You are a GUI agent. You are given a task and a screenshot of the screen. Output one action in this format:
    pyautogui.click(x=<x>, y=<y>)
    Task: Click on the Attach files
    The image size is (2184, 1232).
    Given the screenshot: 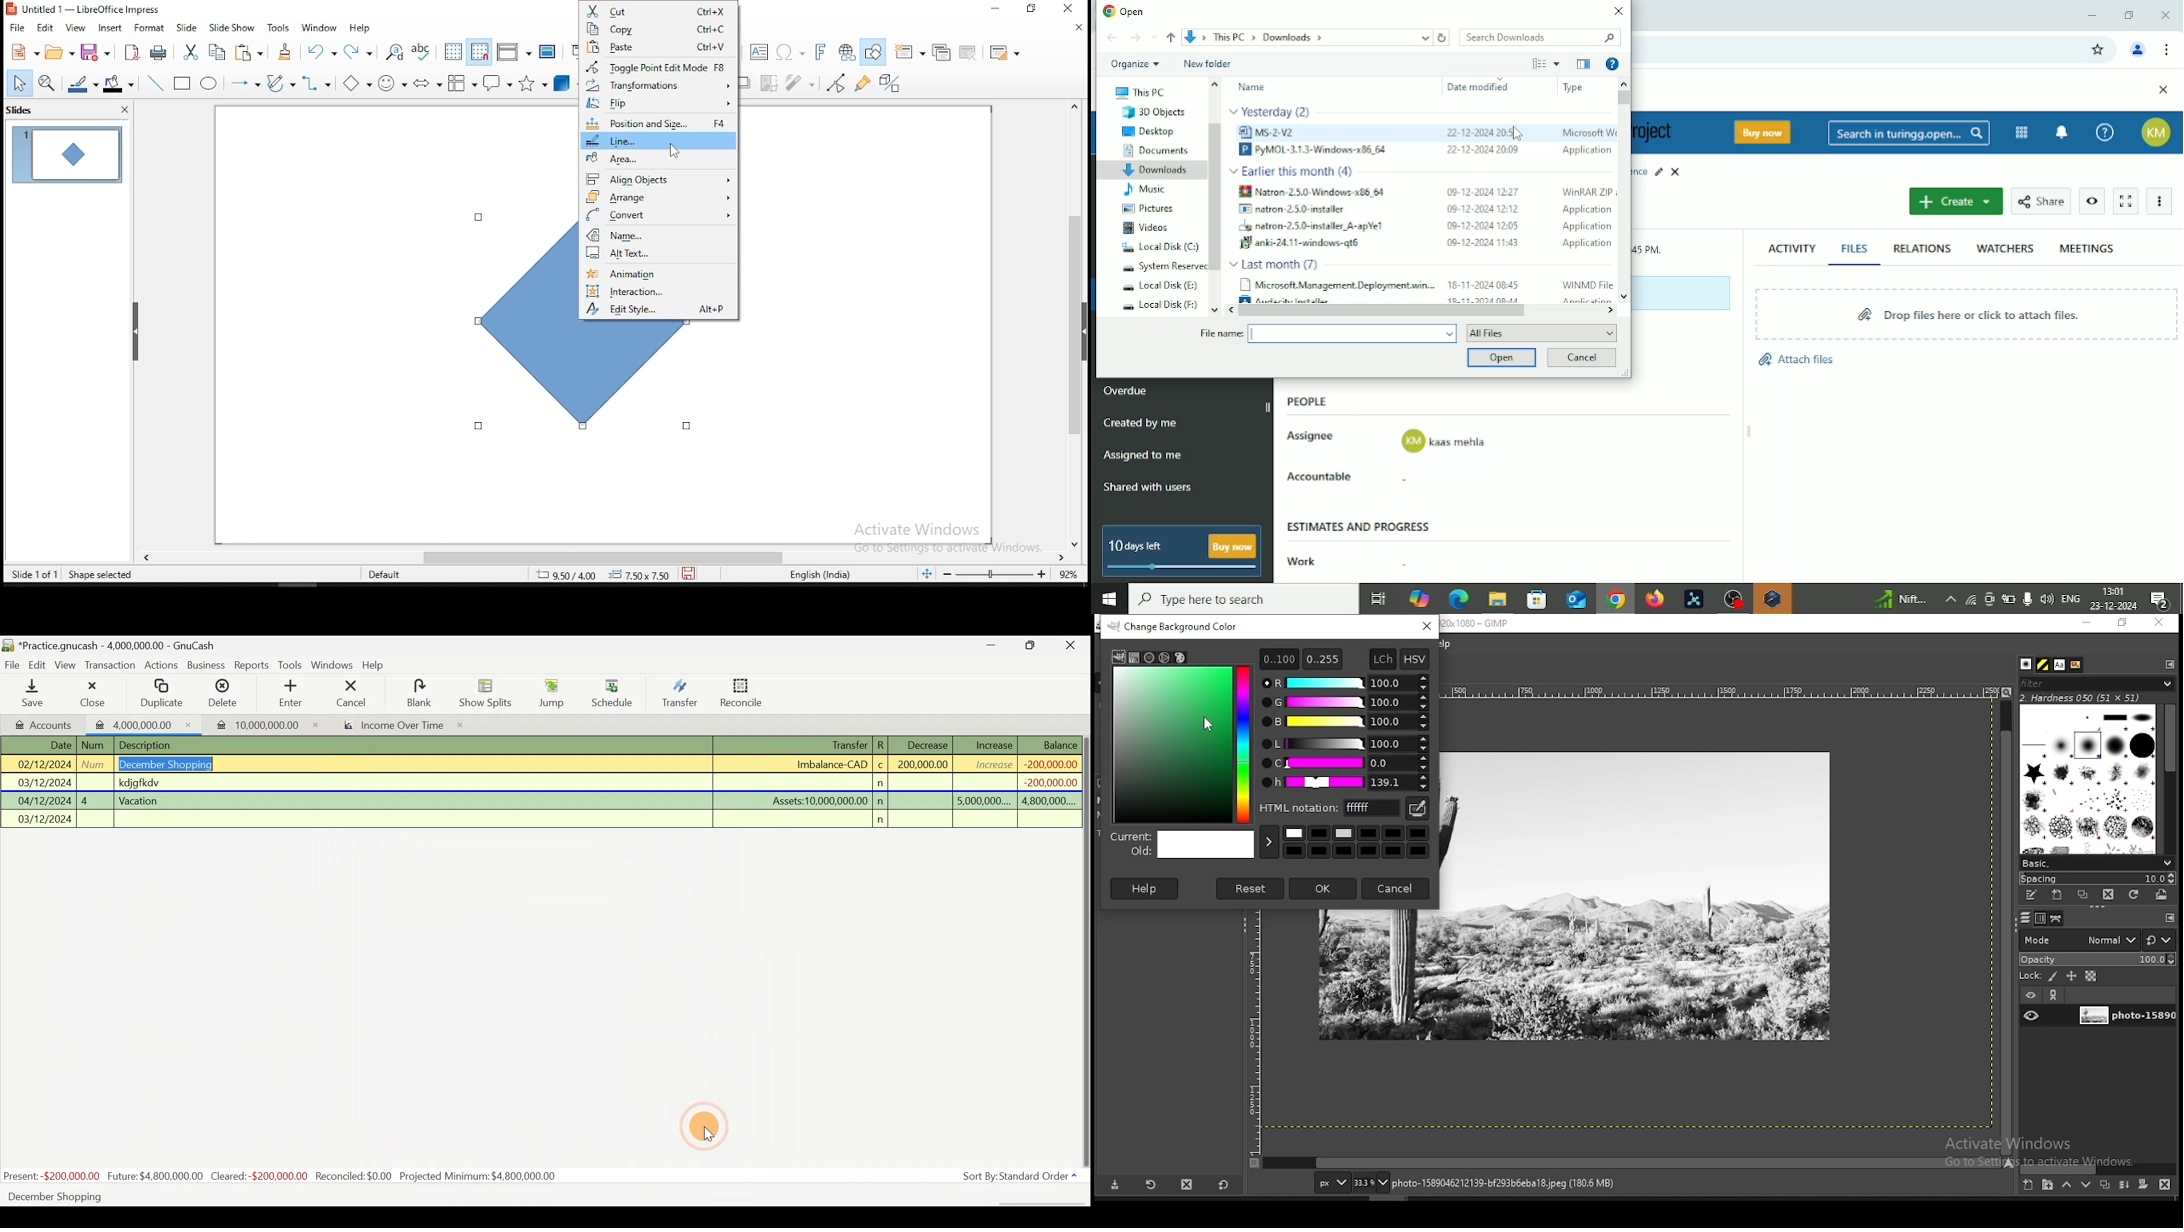 What is the action you would take?
    pyautogui.click(x=1794, y=355)
    